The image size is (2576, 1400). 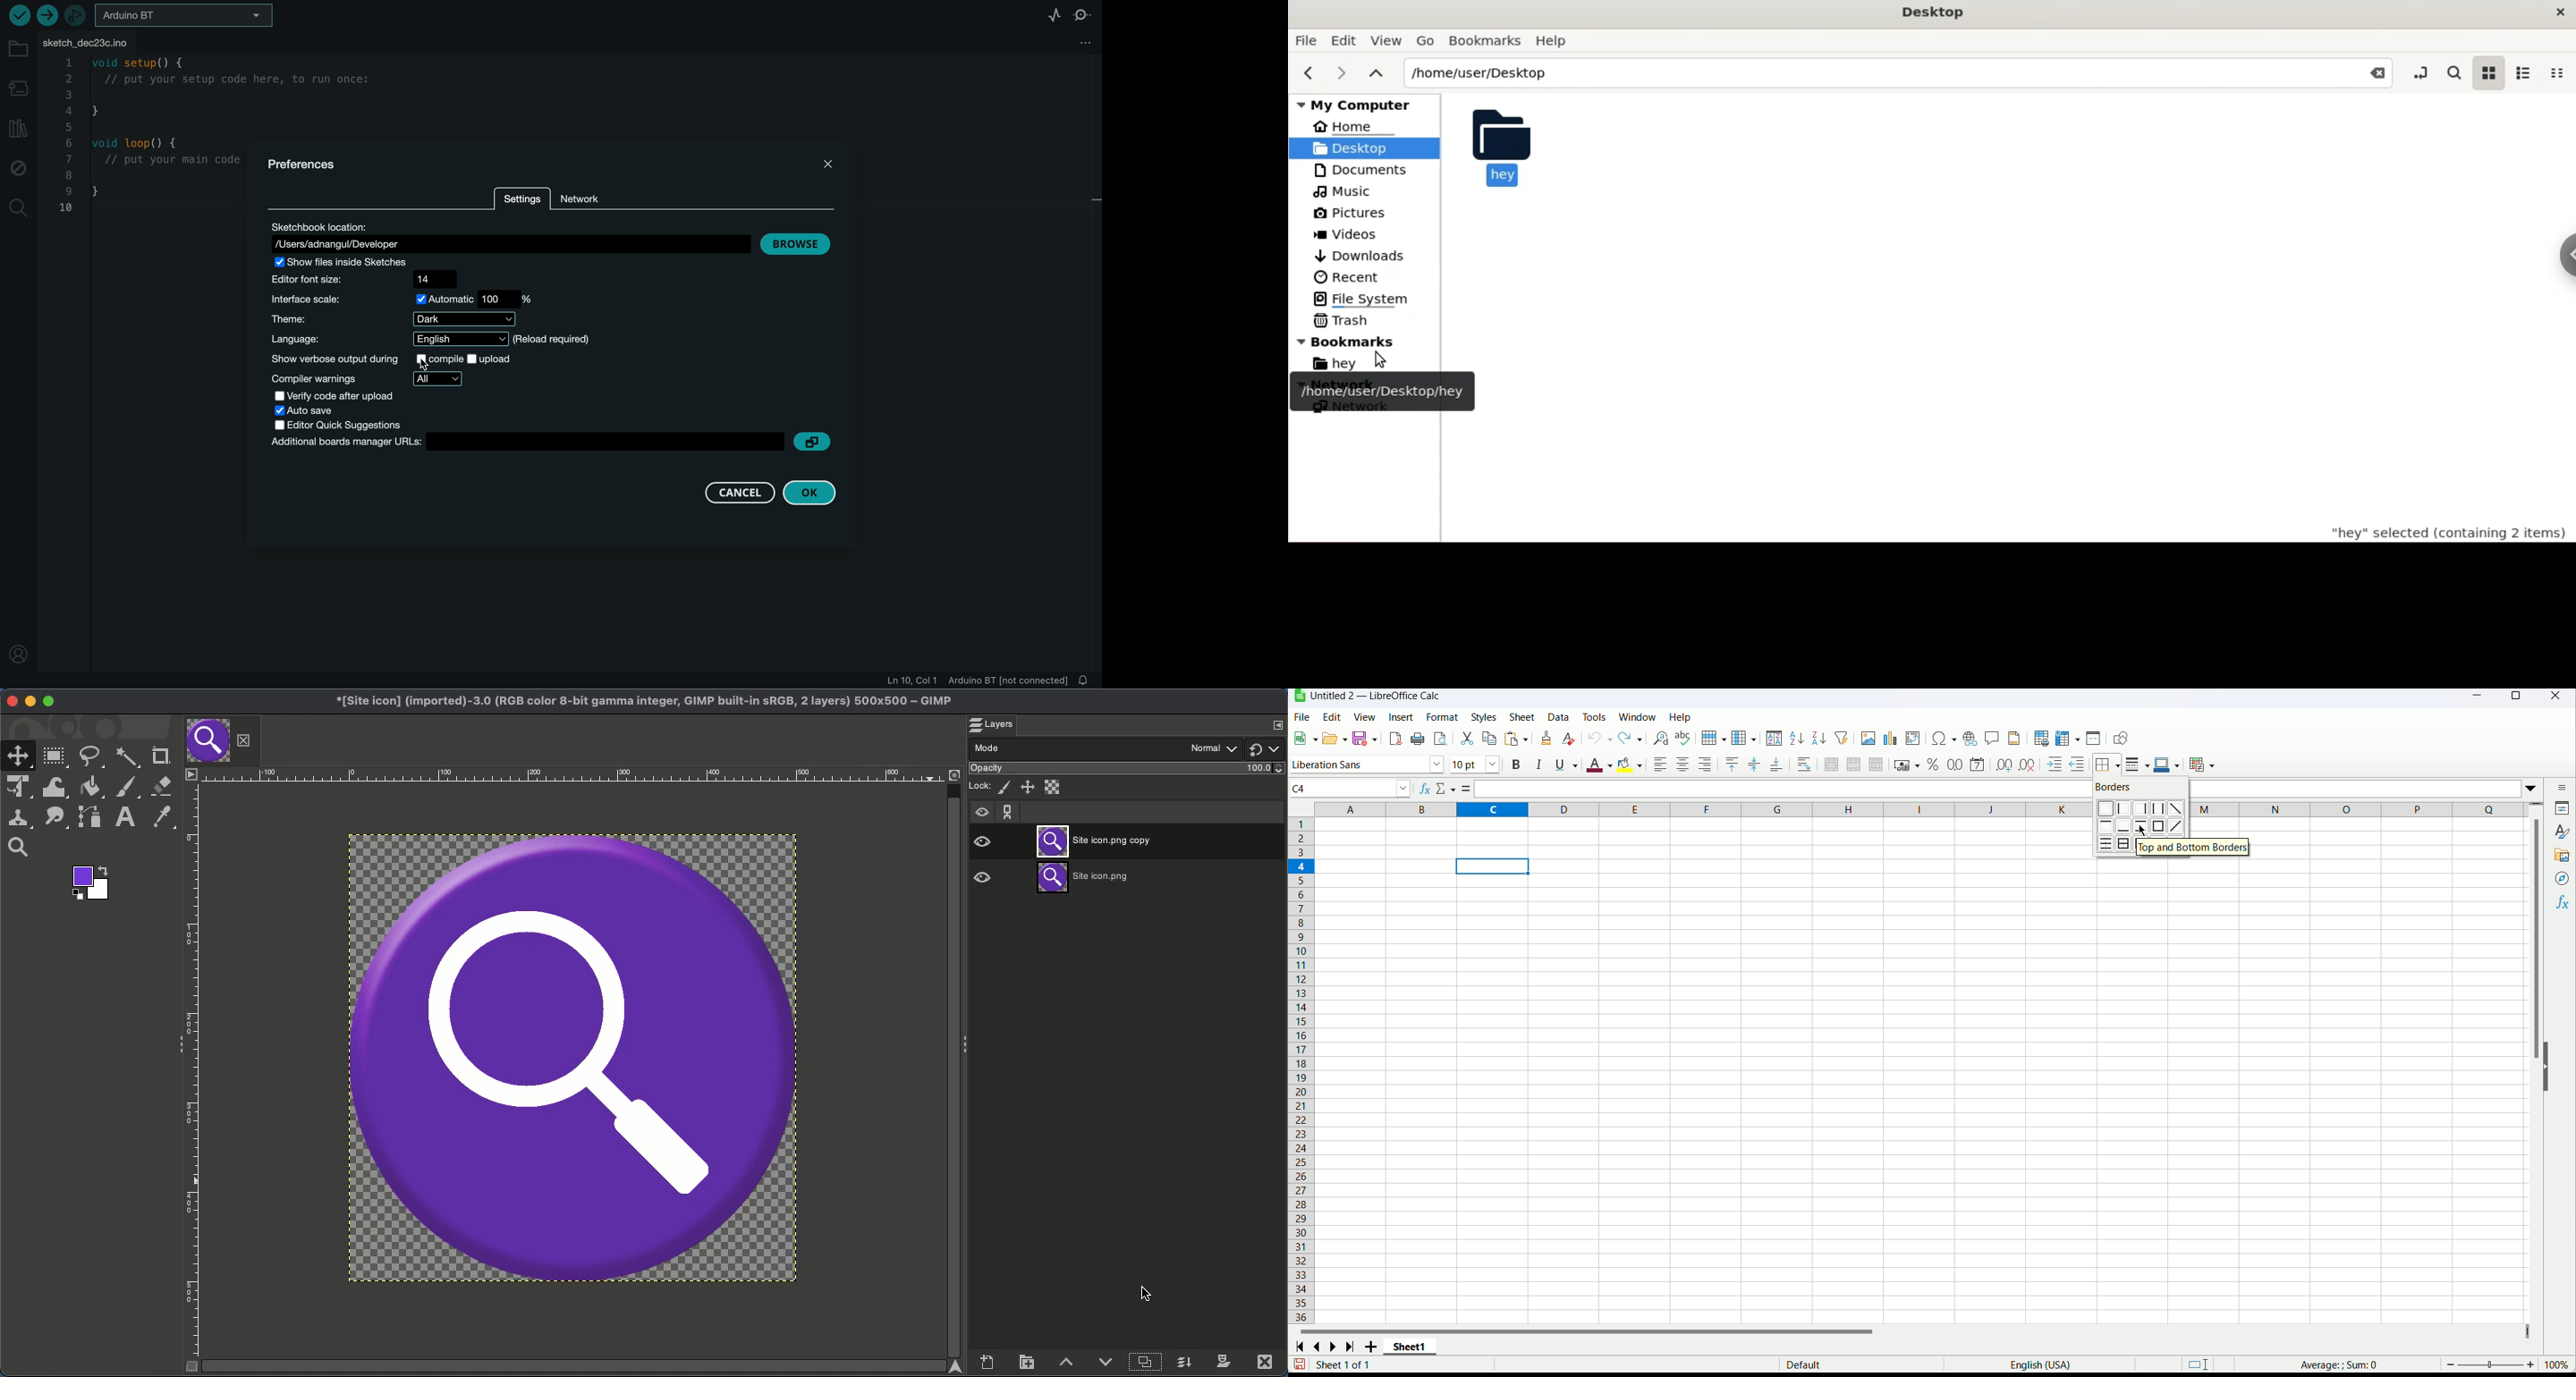 What do you see at coordinates (1911, 1333) in the screenshot?
I see `Horizontal scroll bar` at bounding box center [1911, 1333].